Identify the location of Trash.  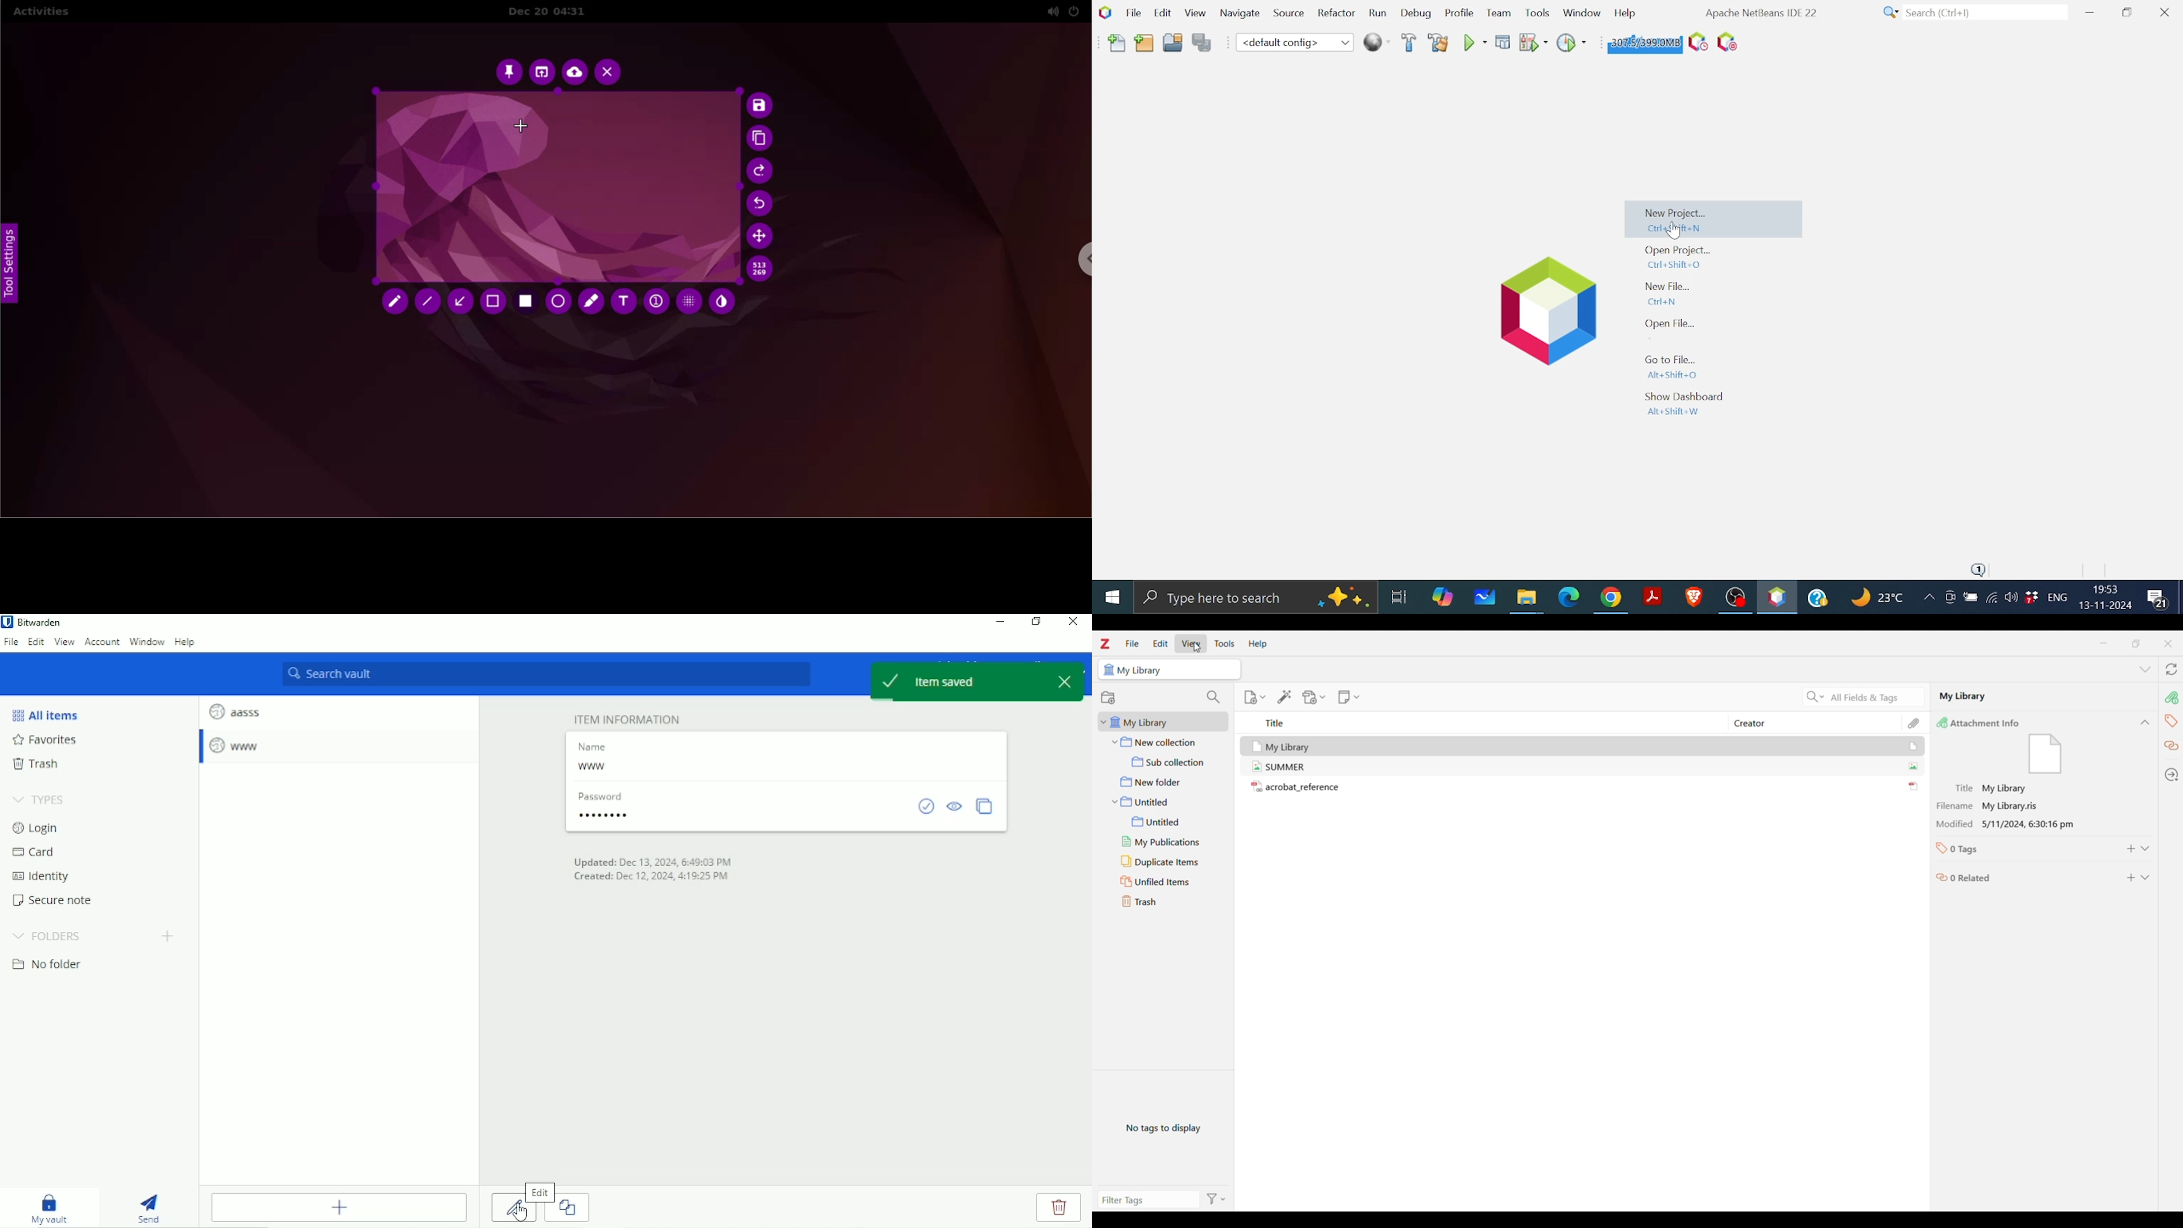
(35, 766).